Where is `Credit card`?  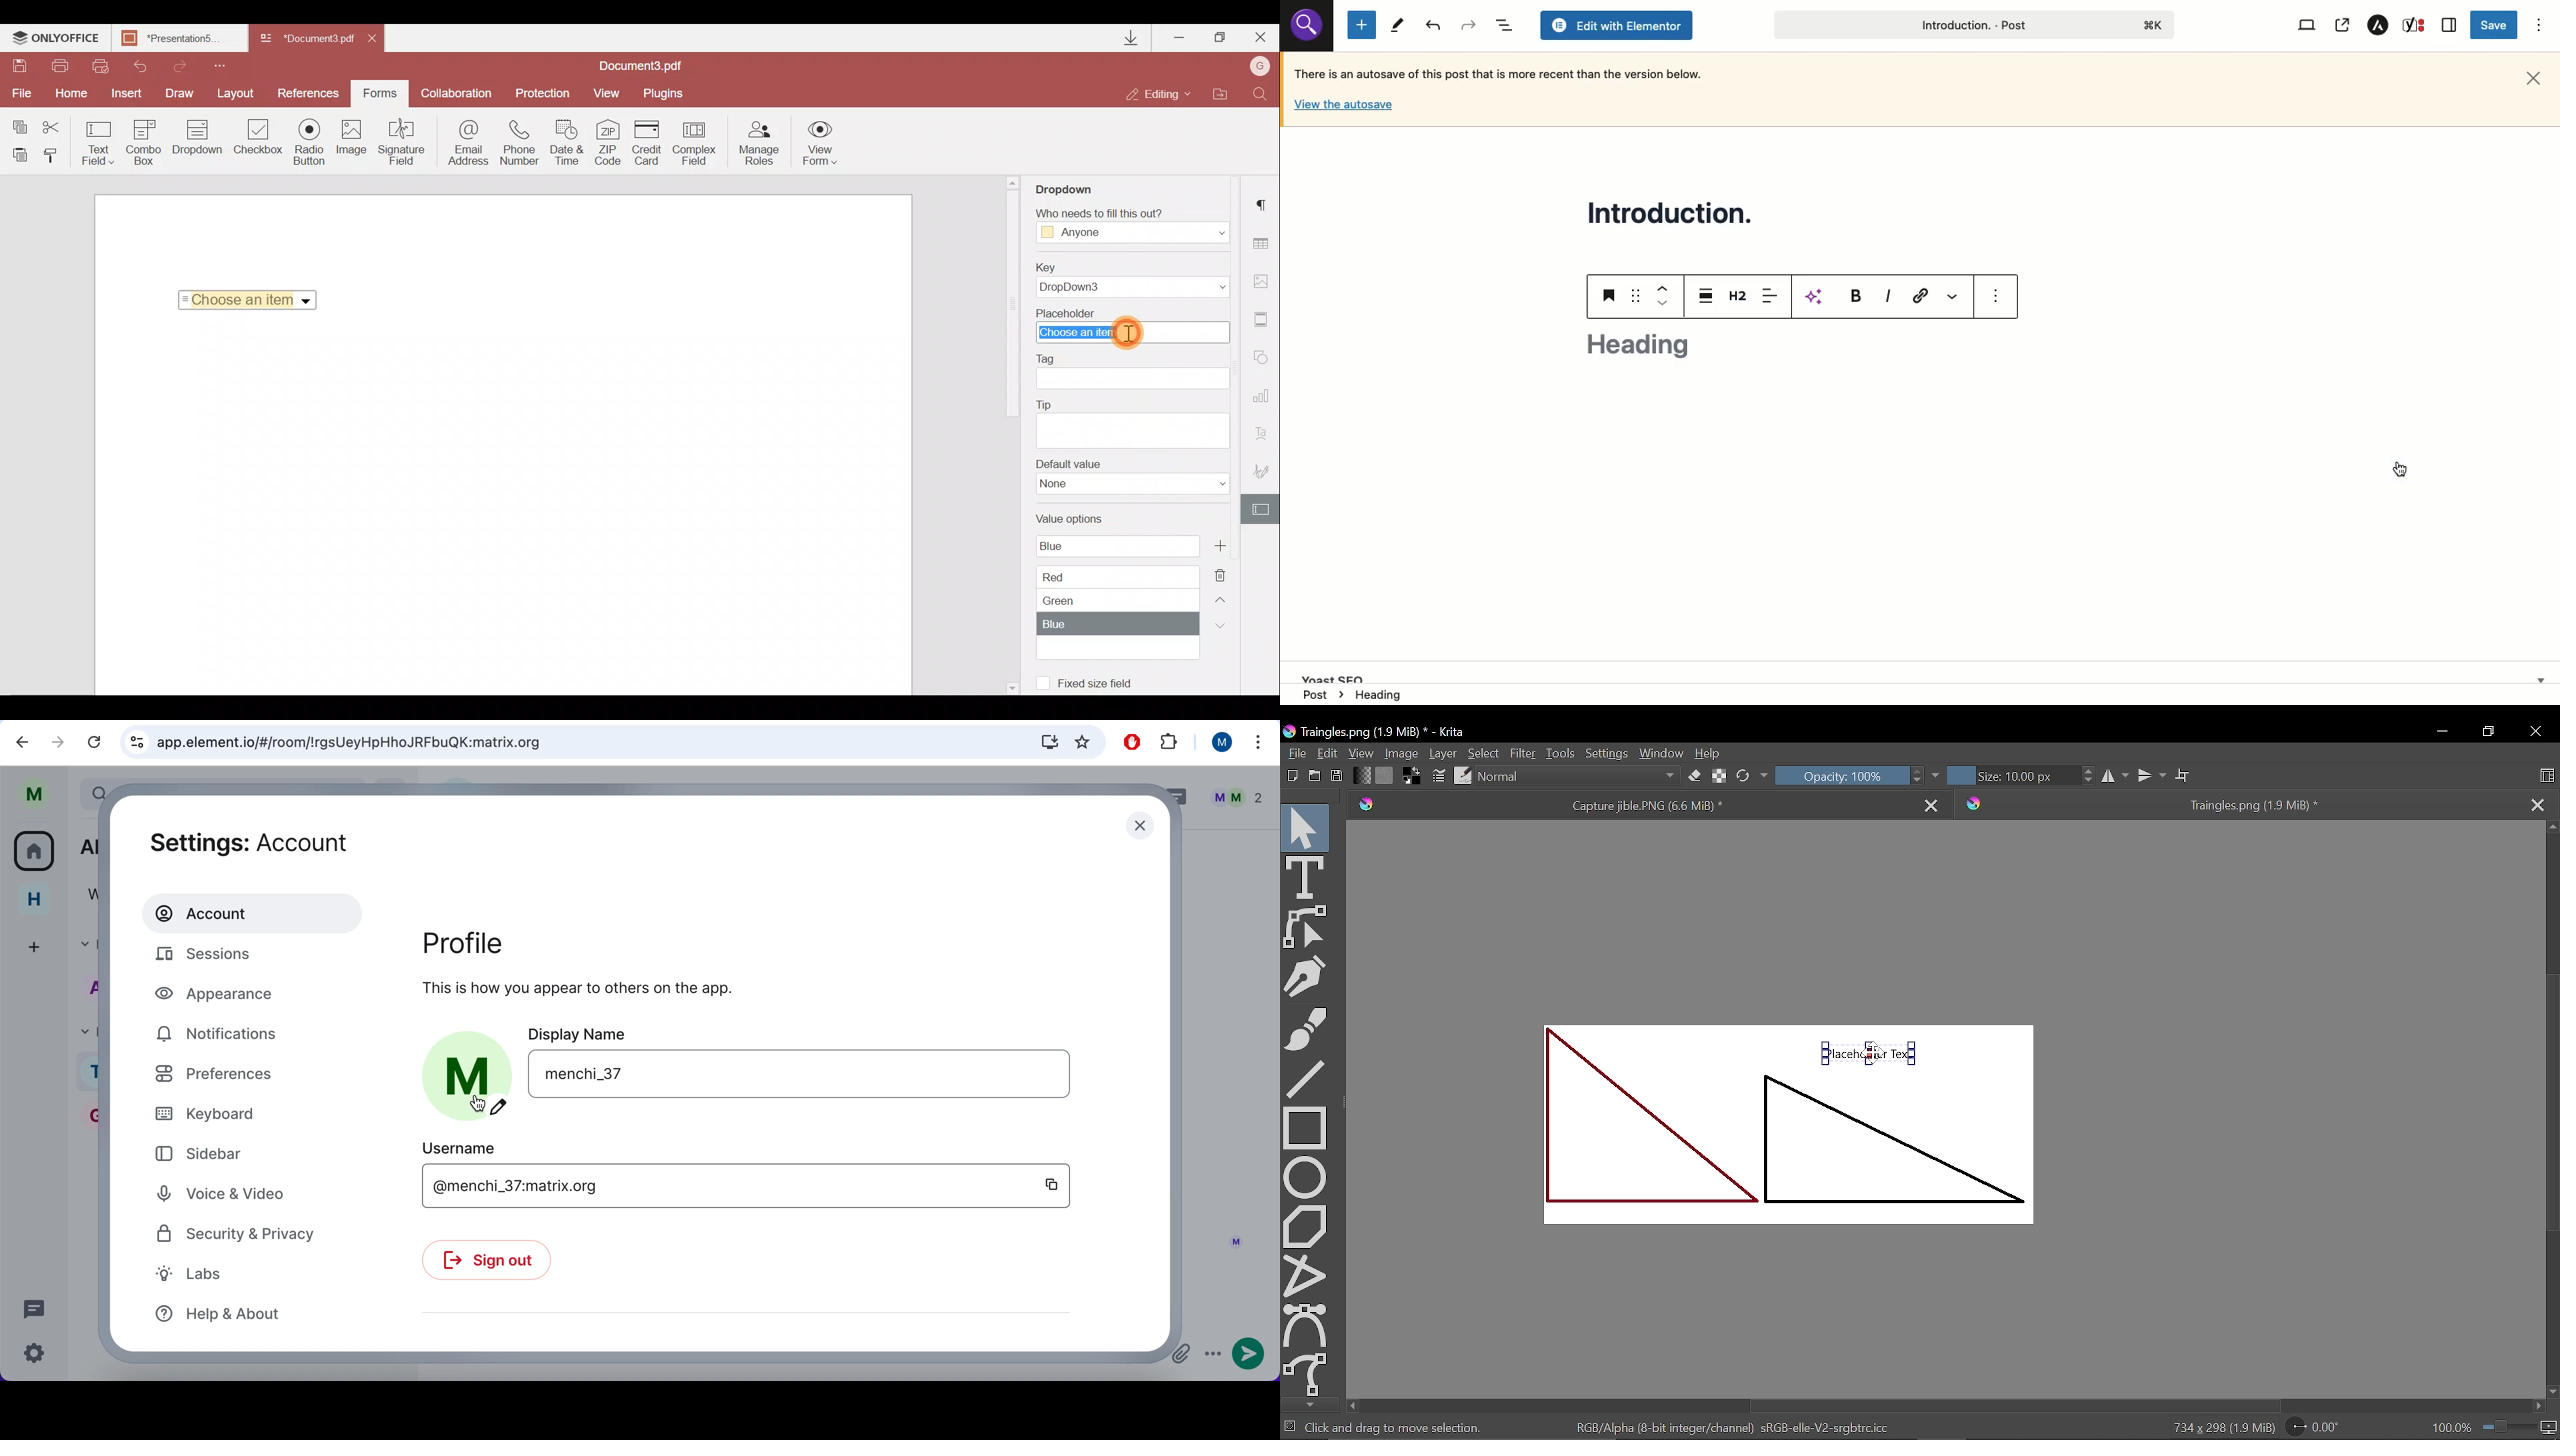 Credit card is located at coordinates (649, 141).